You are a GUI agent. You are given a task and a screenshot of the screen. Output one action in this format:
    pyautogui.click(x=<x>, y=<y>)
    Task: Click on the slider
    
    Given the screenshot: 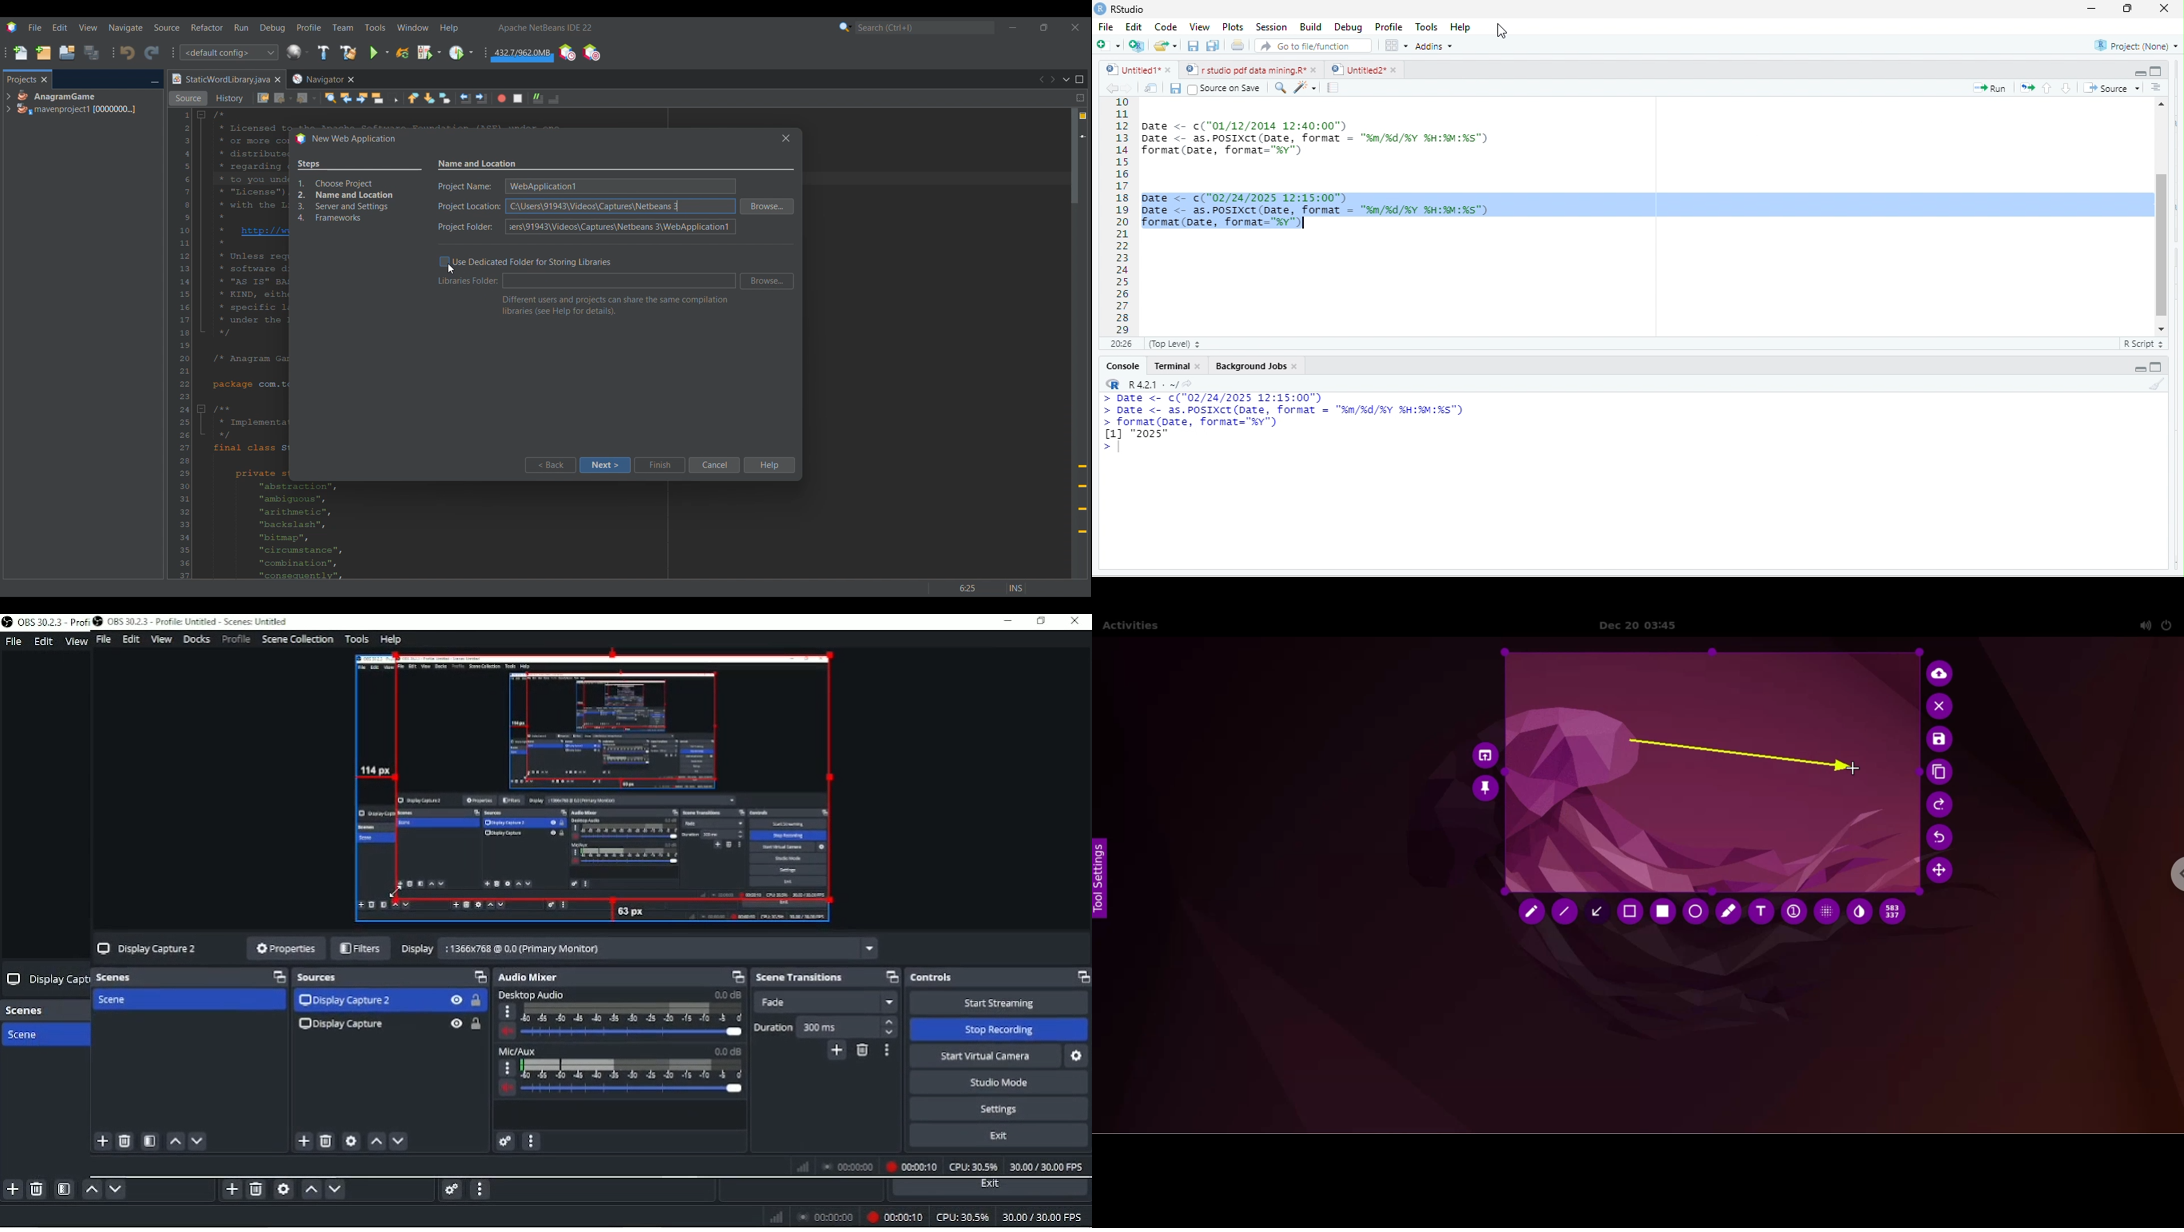 What is the action you would take?
    pyautogui.click(x=634, y=1034)
    